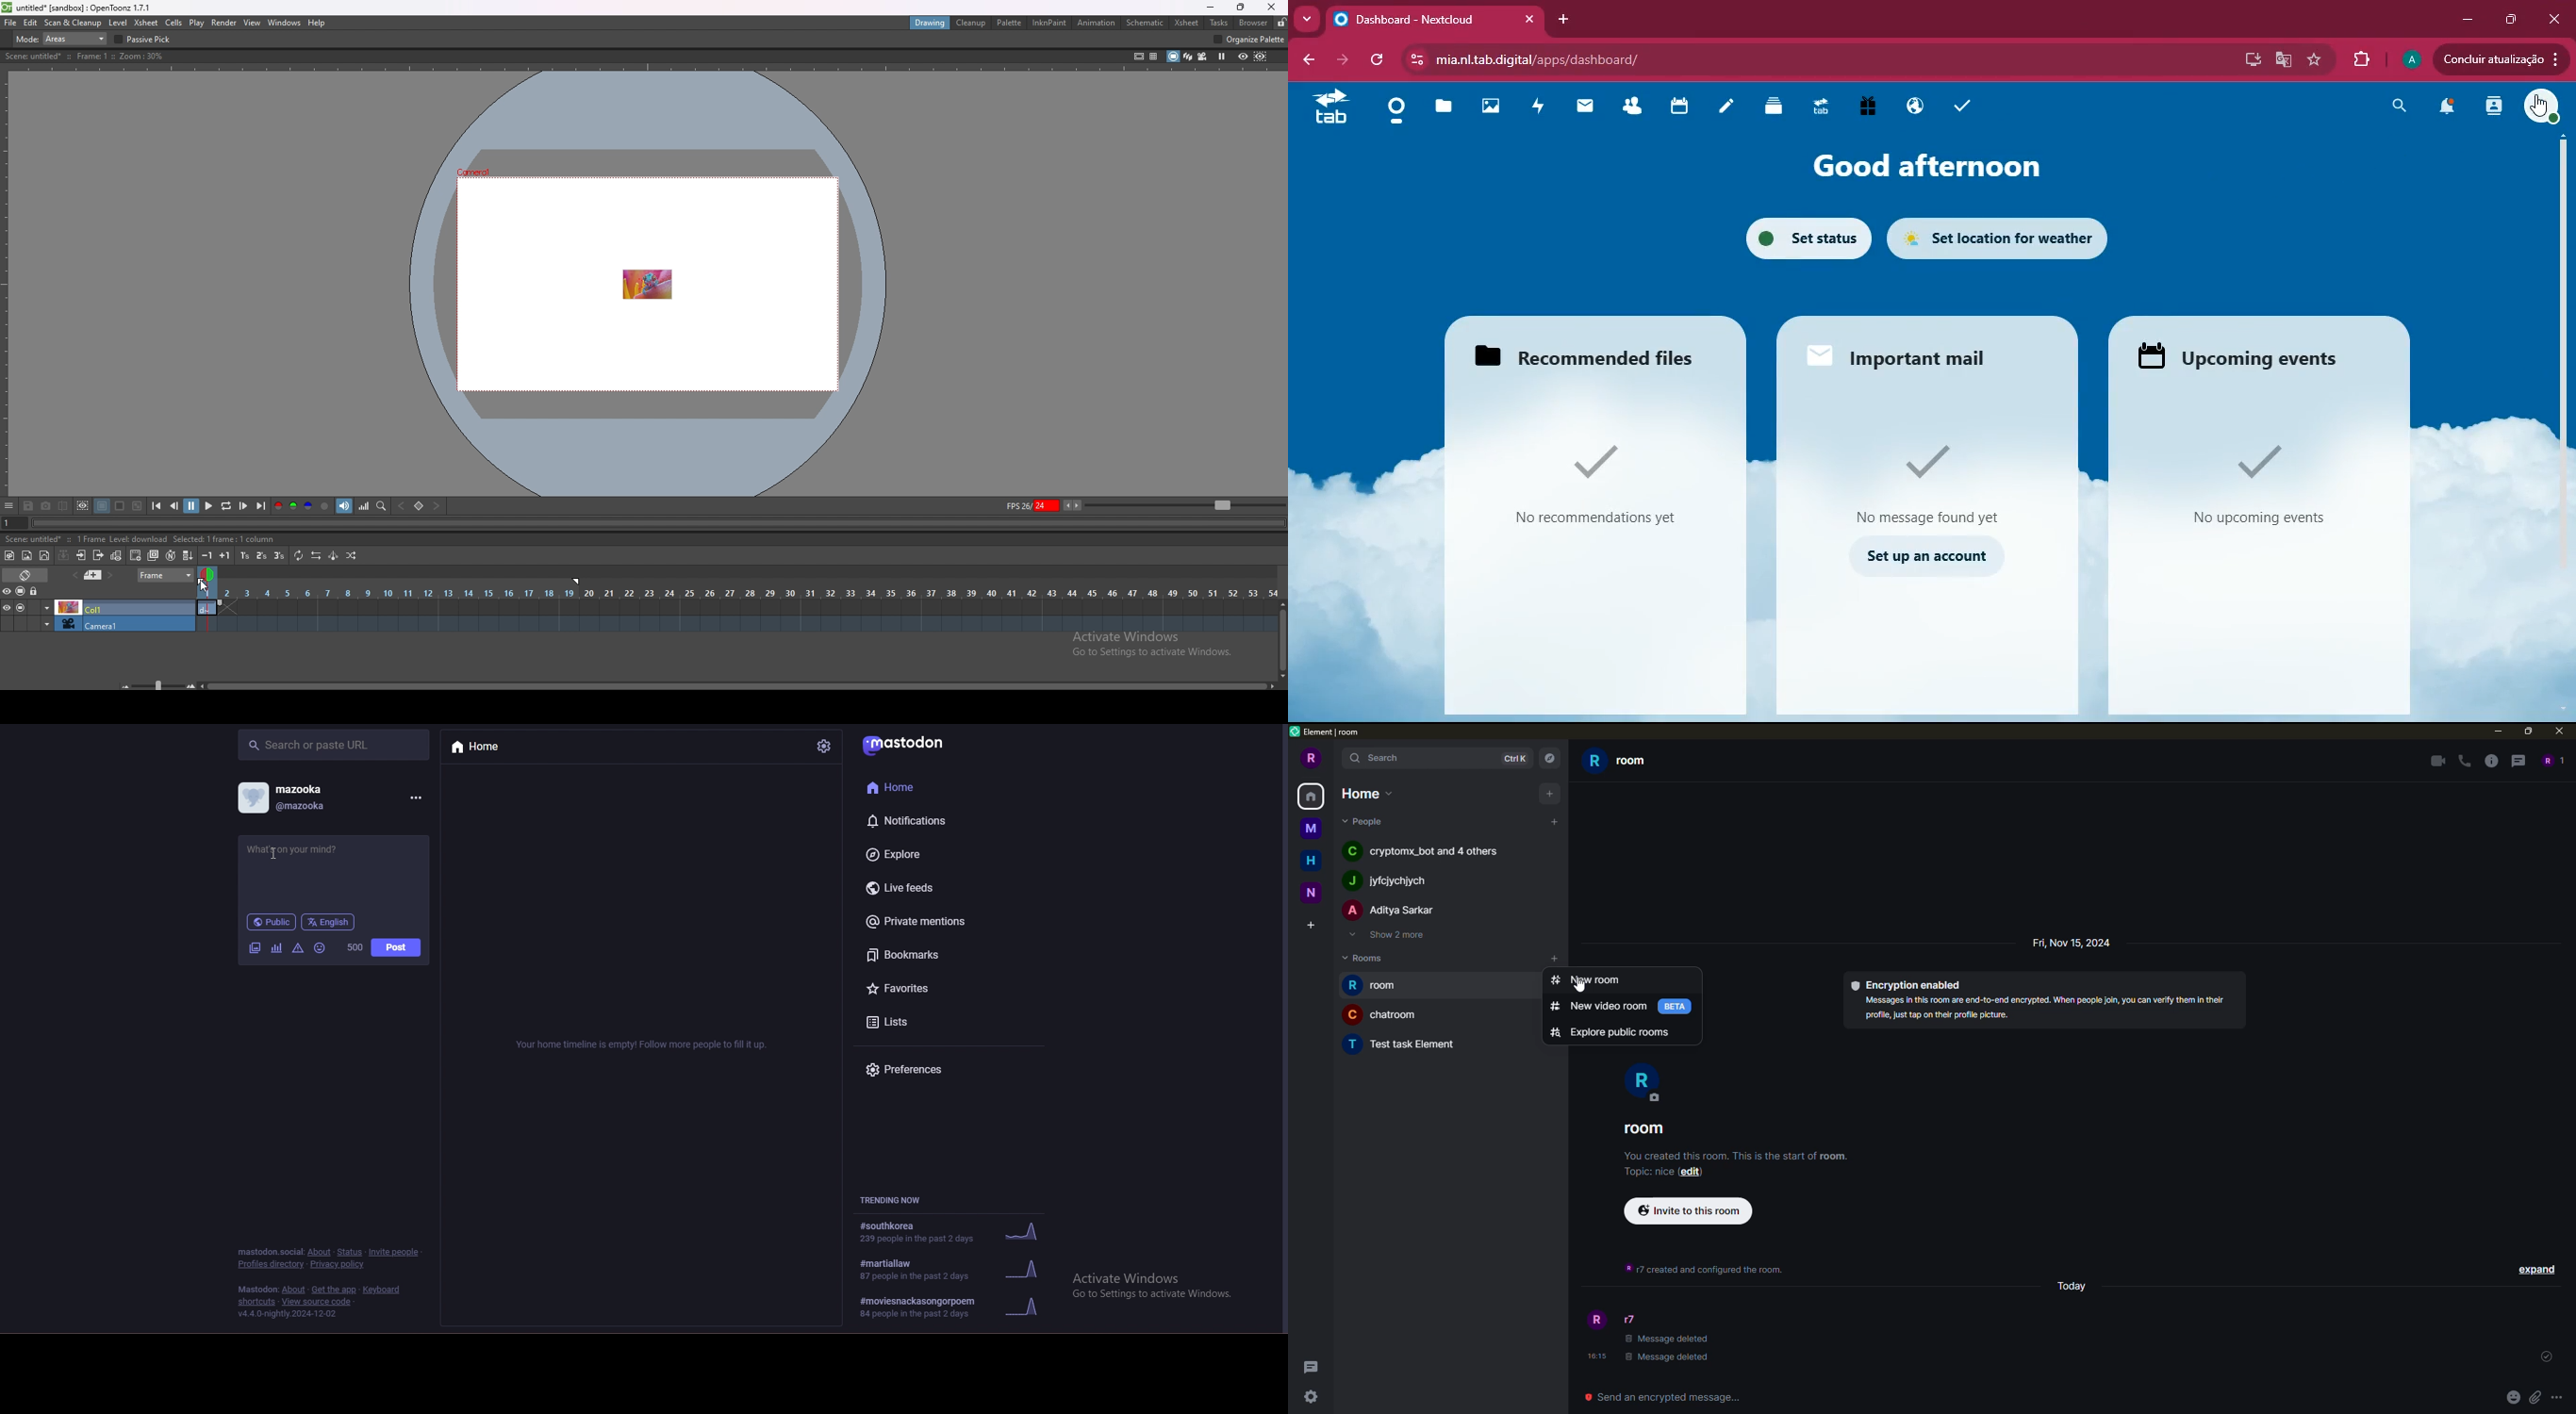 The width and height of the screenshot is (2576, 1428). I want to click on good afternoon, so click(1931, 164).